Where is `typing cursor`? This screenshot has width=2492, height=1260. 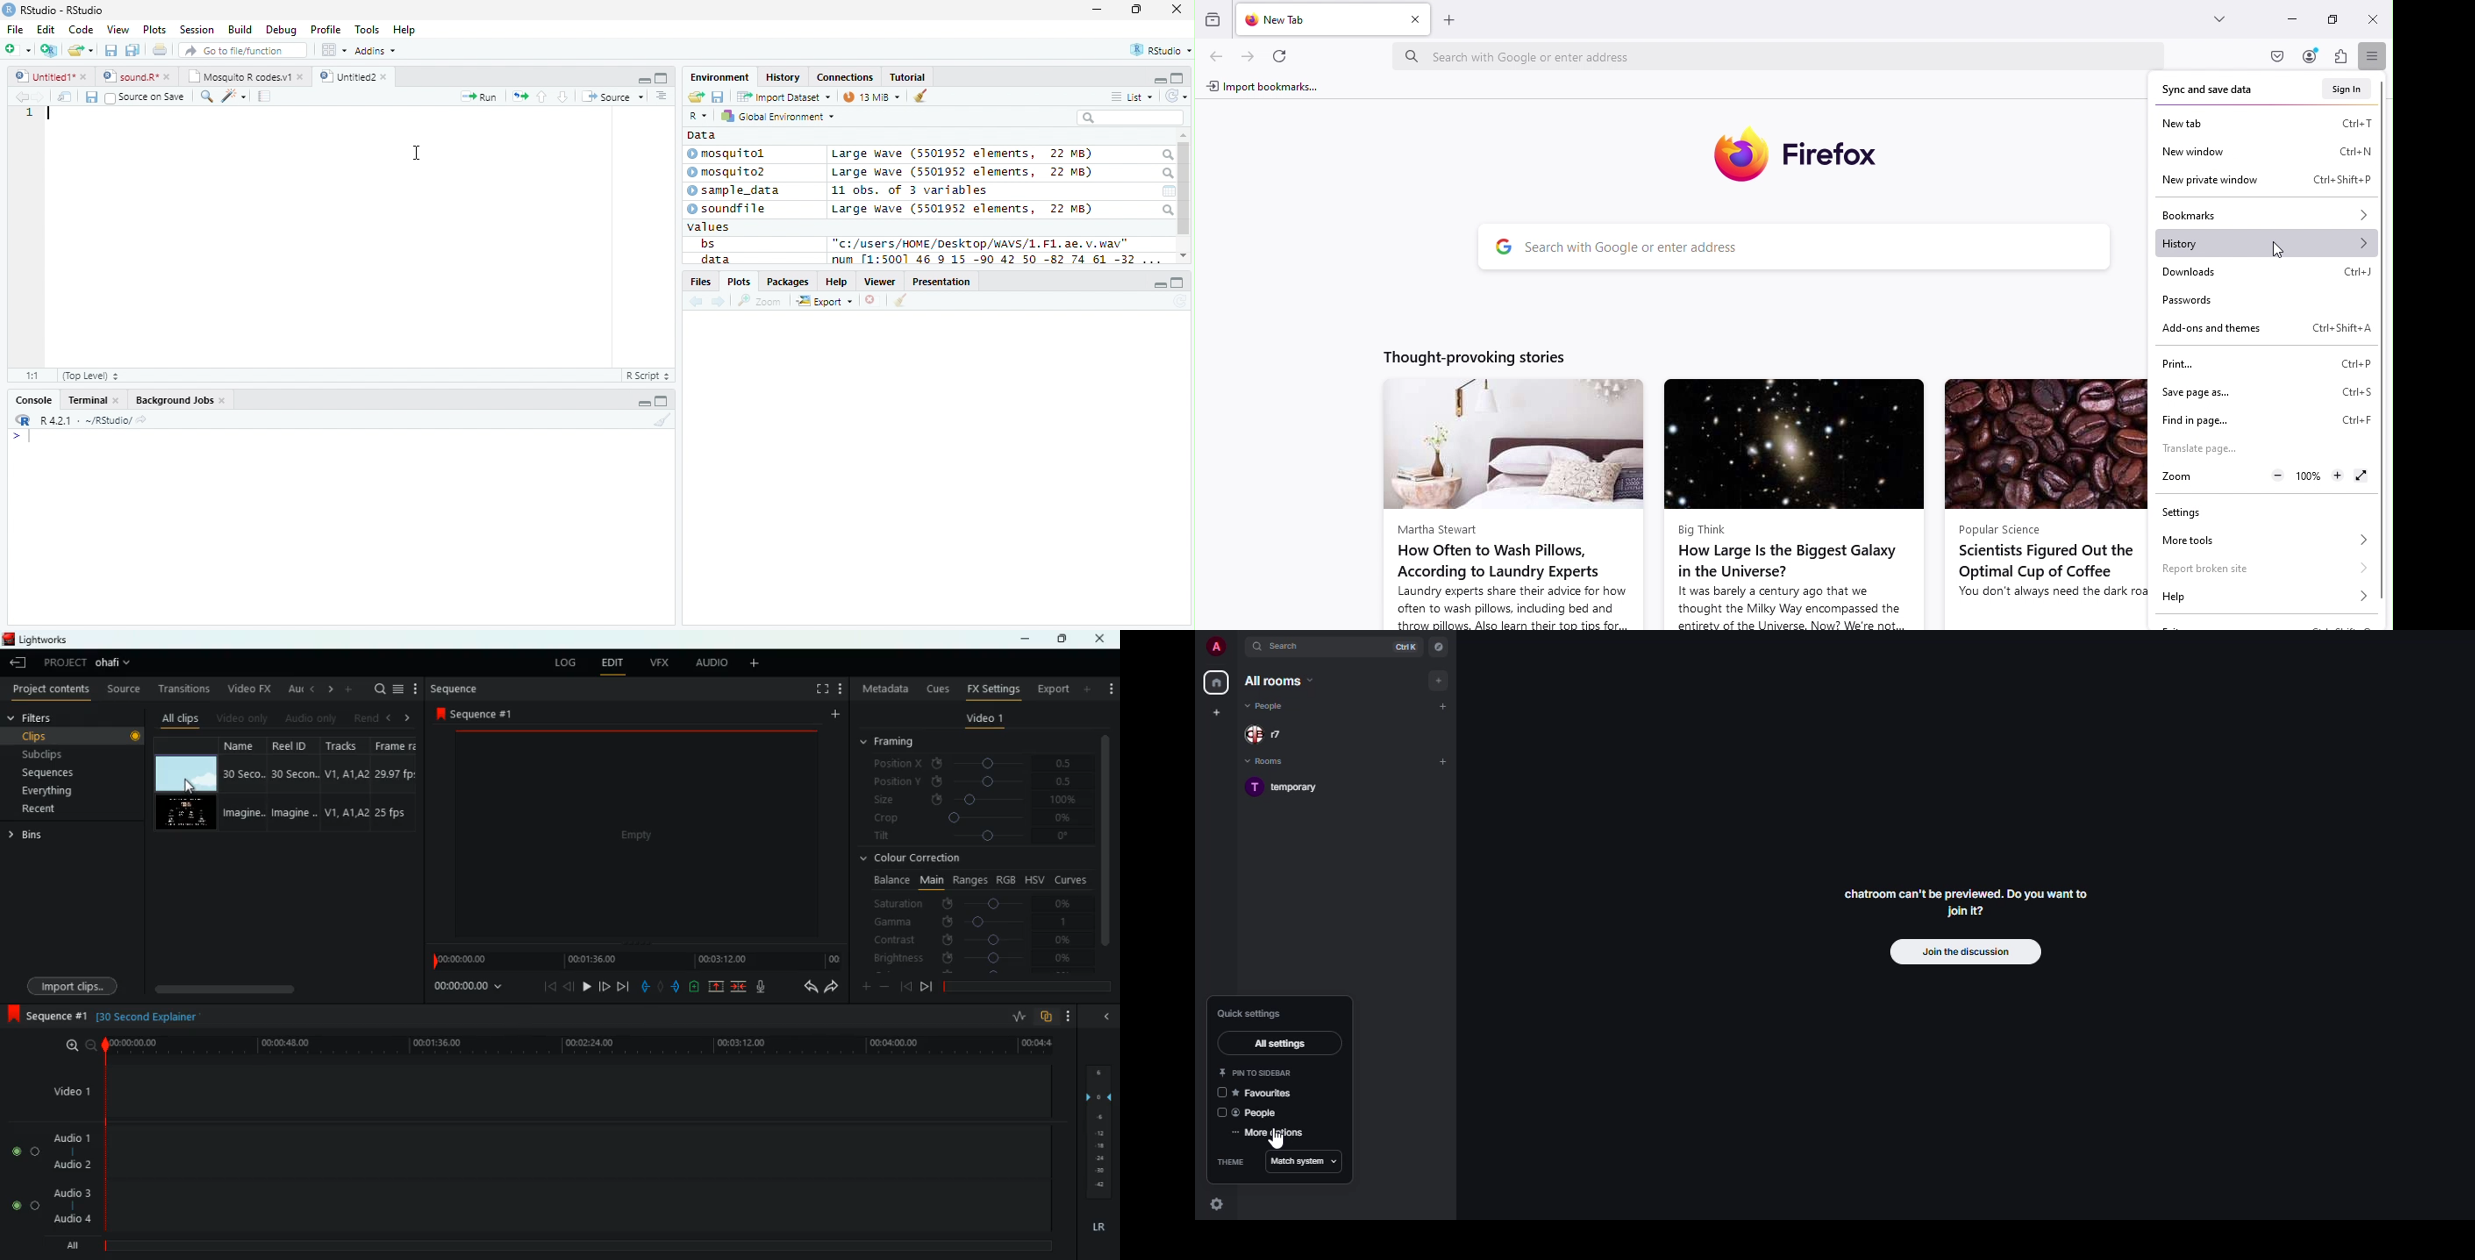 typing cursor is located at coordinates (21, 437).